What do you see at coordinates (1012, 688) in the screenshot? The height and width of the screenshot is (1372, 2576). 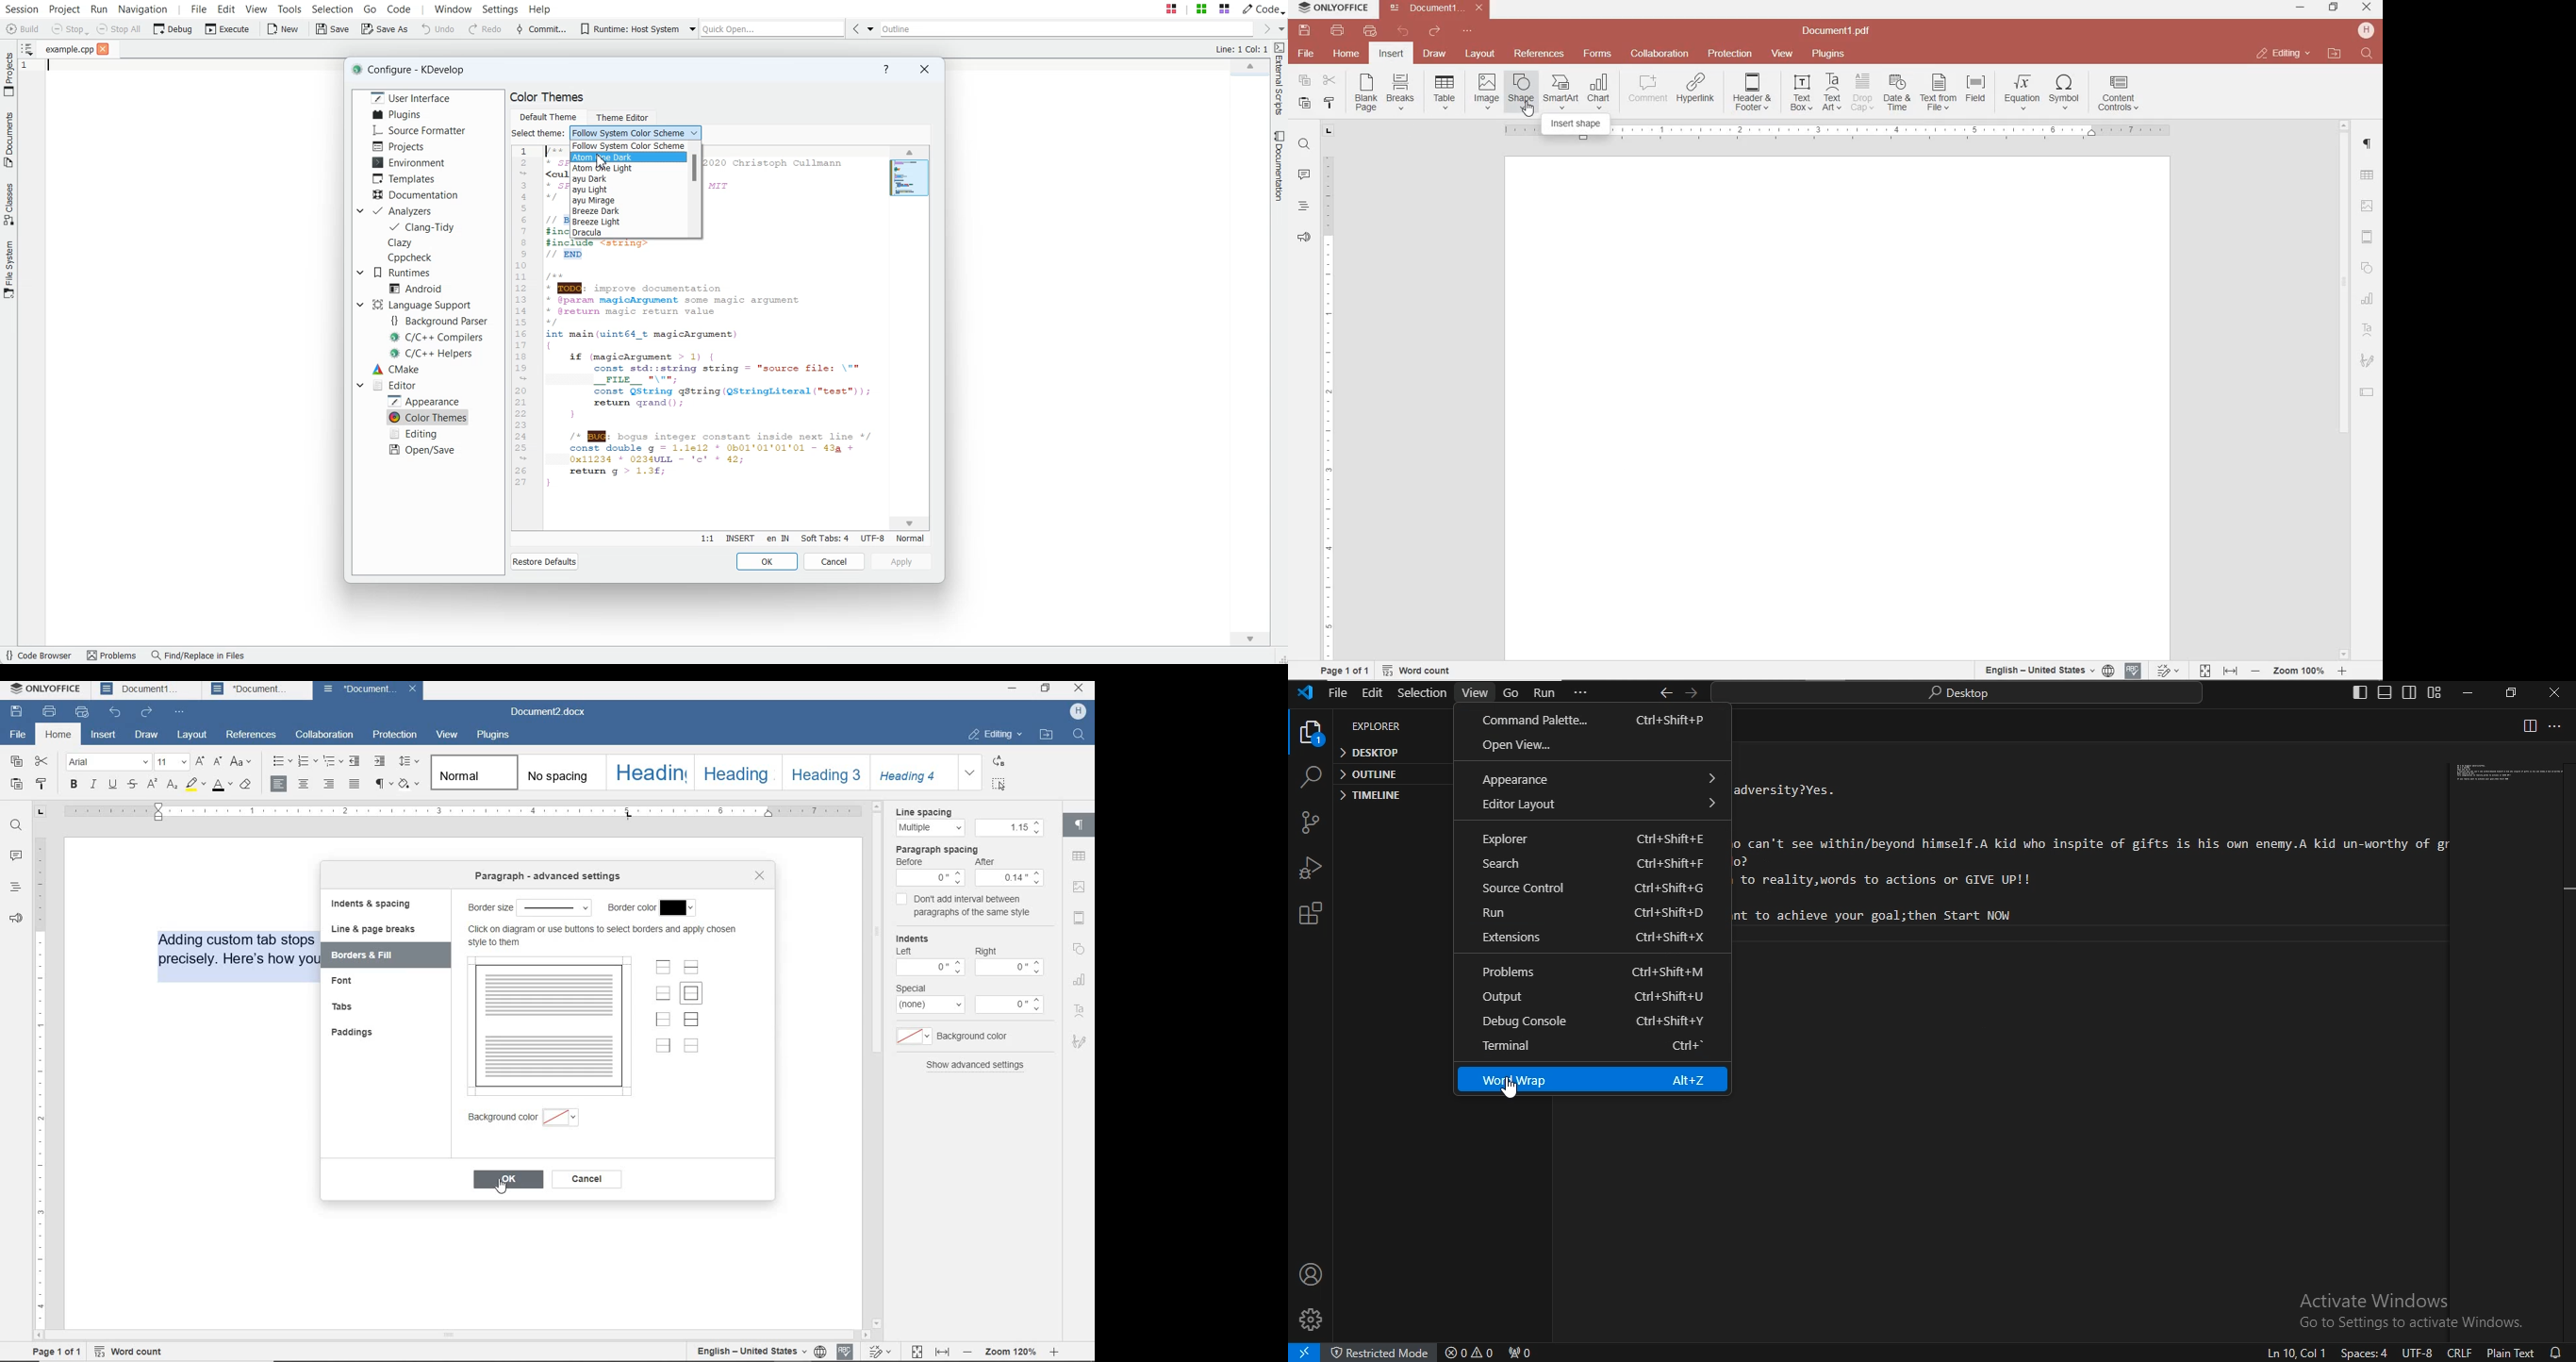 I see `minimize` at bounding box center [1012, 688].